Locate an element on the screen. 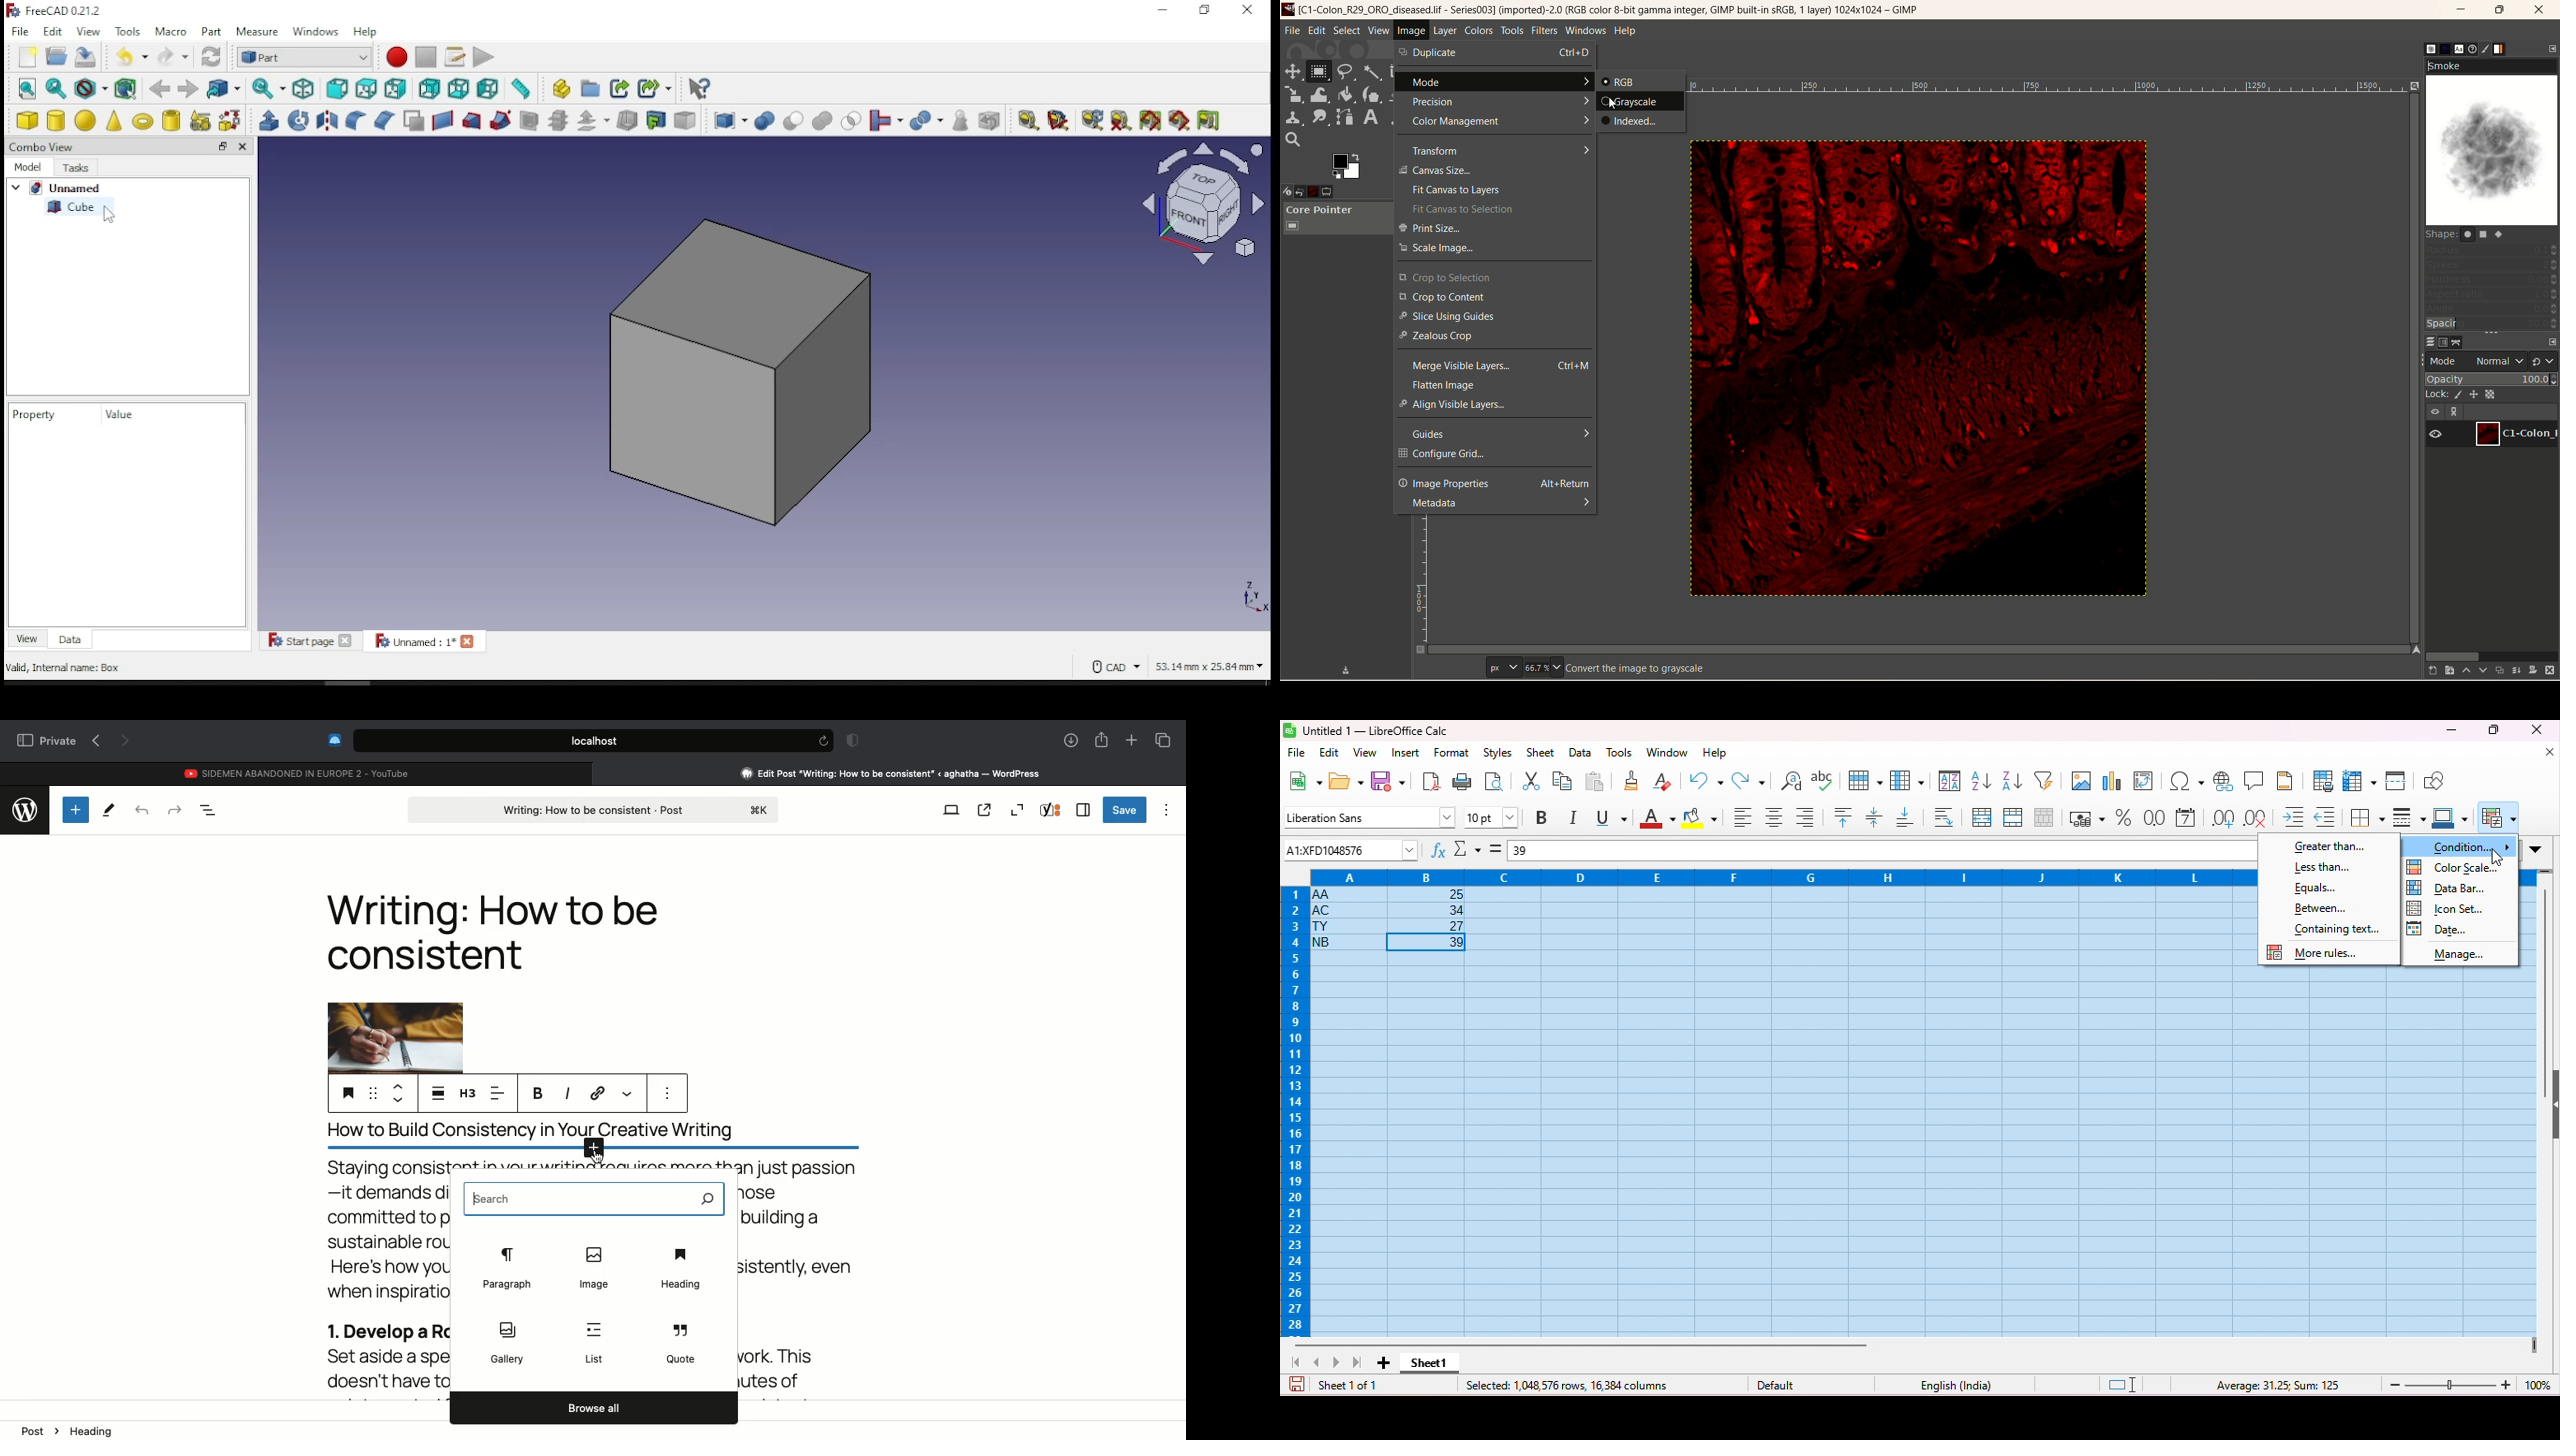  insert image is located at coordinates (2081, 781).